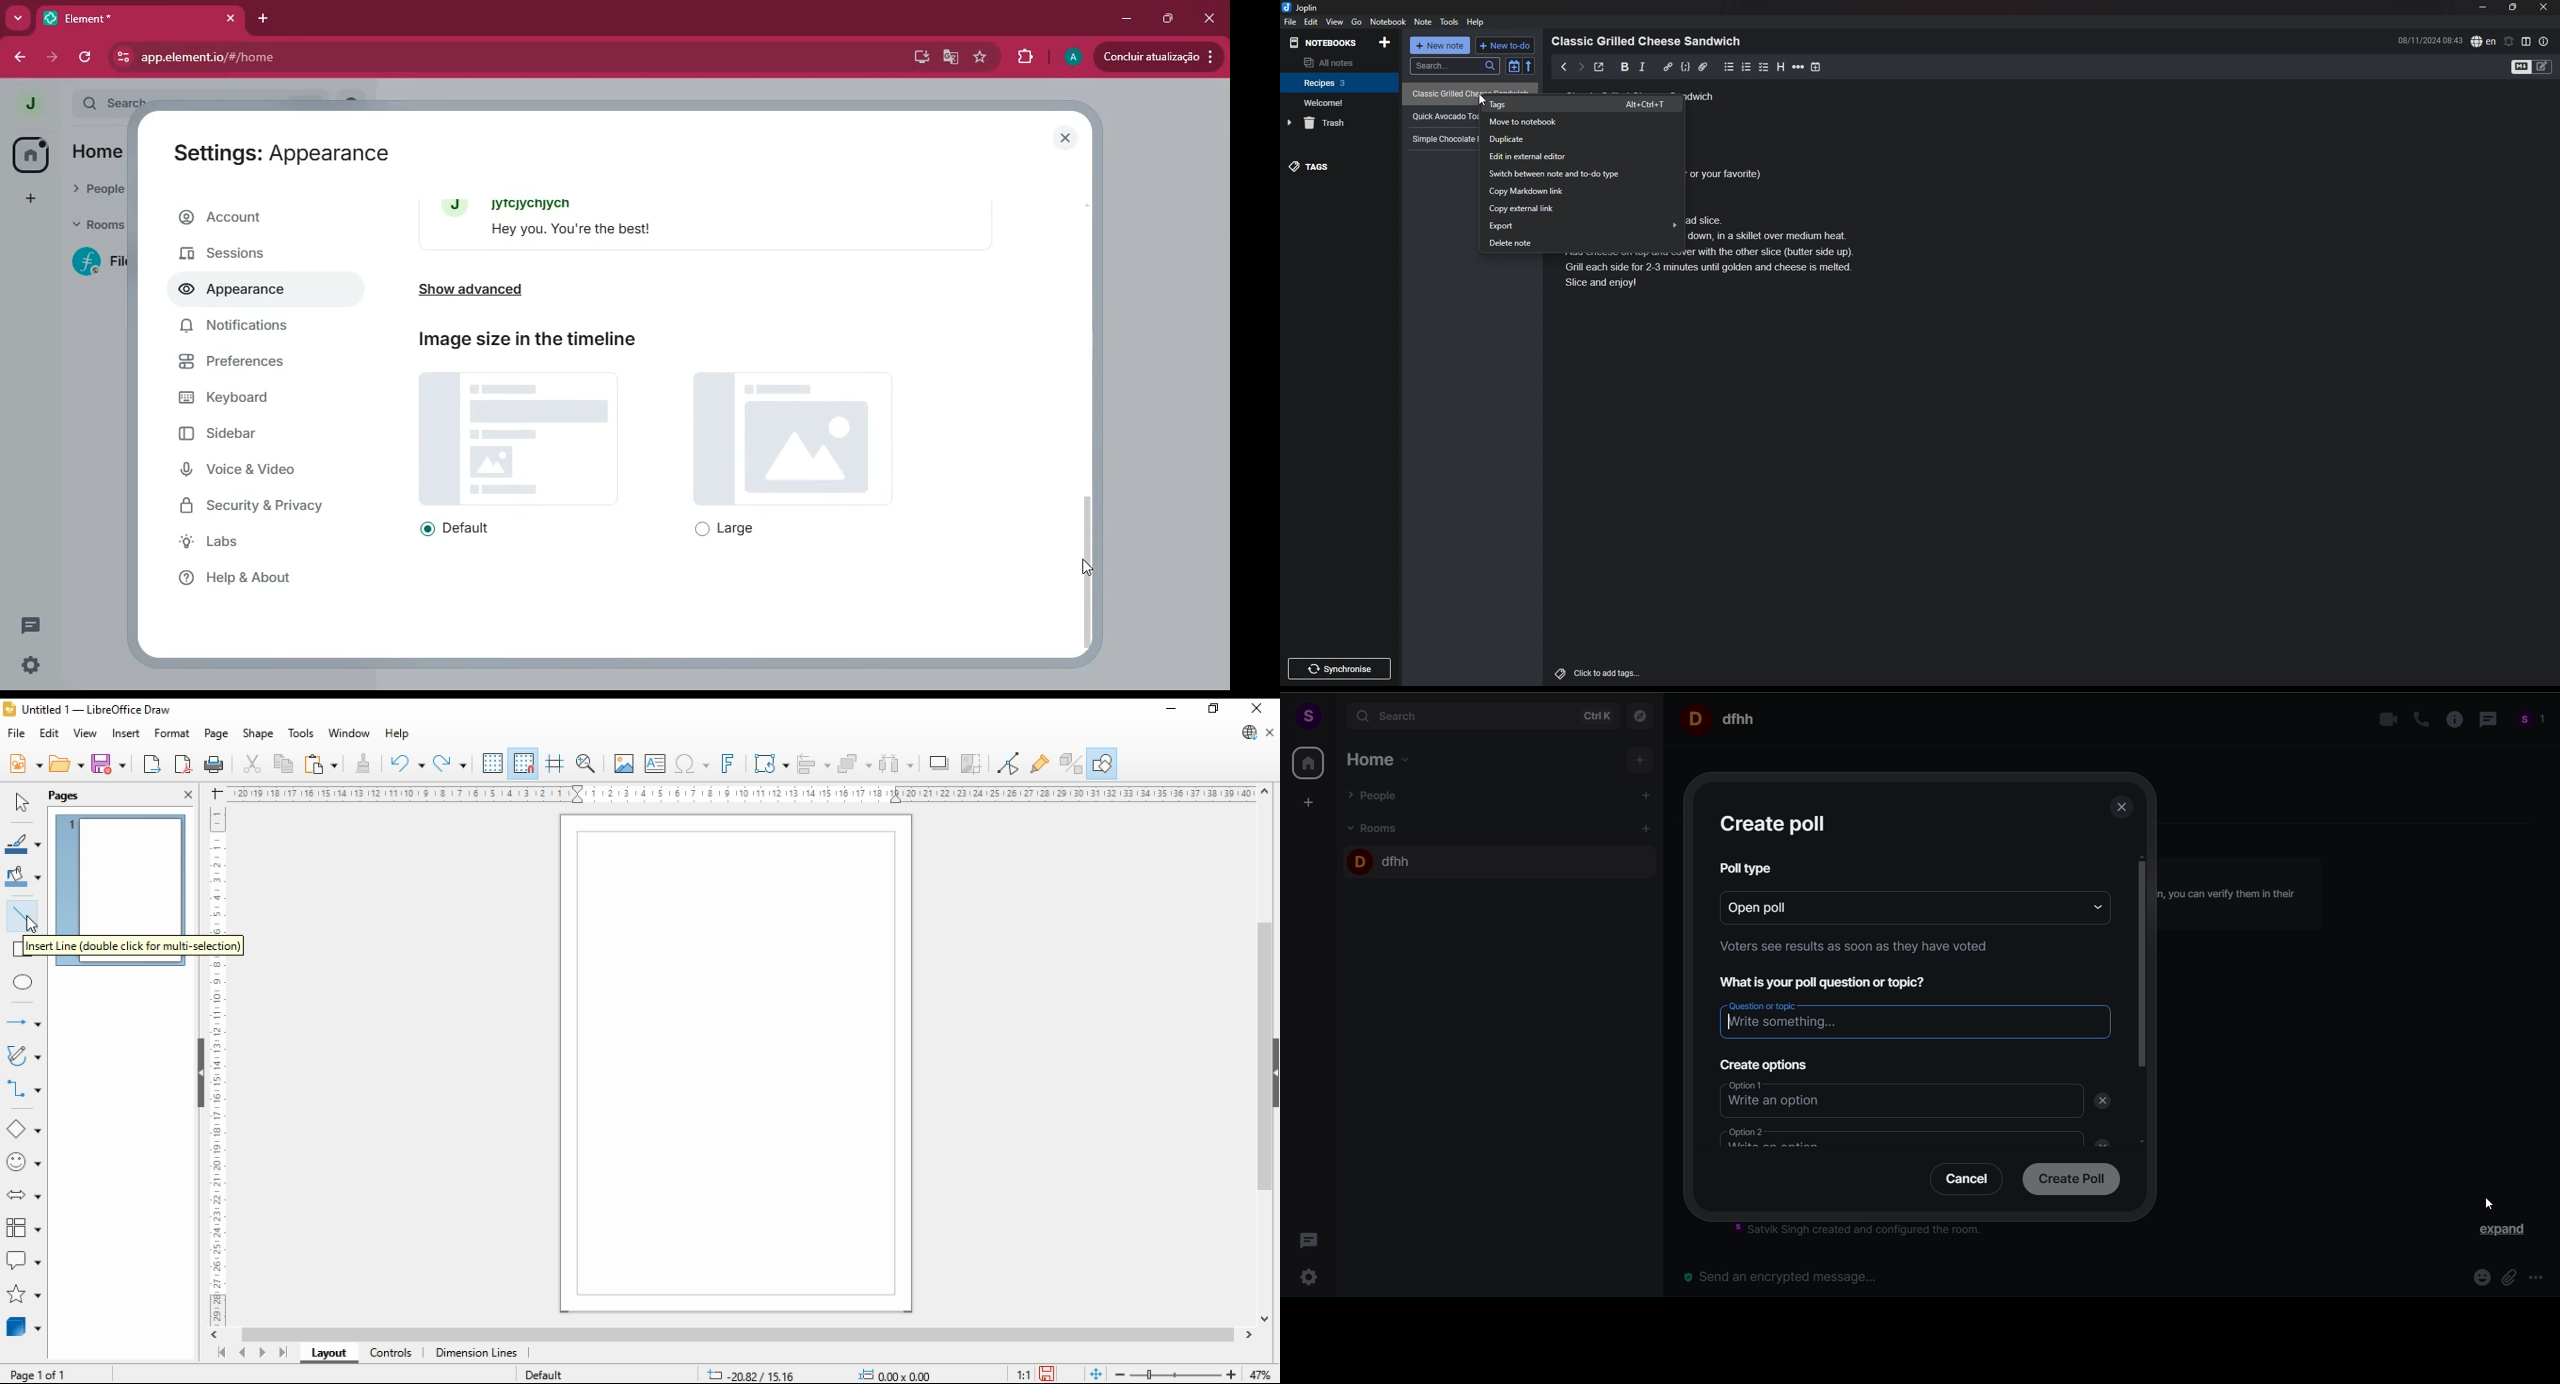 This screenshot has width=2576, height=1400. Describe the element at coordinates (1334, 22) in the screenshot. I see `view` at that location.